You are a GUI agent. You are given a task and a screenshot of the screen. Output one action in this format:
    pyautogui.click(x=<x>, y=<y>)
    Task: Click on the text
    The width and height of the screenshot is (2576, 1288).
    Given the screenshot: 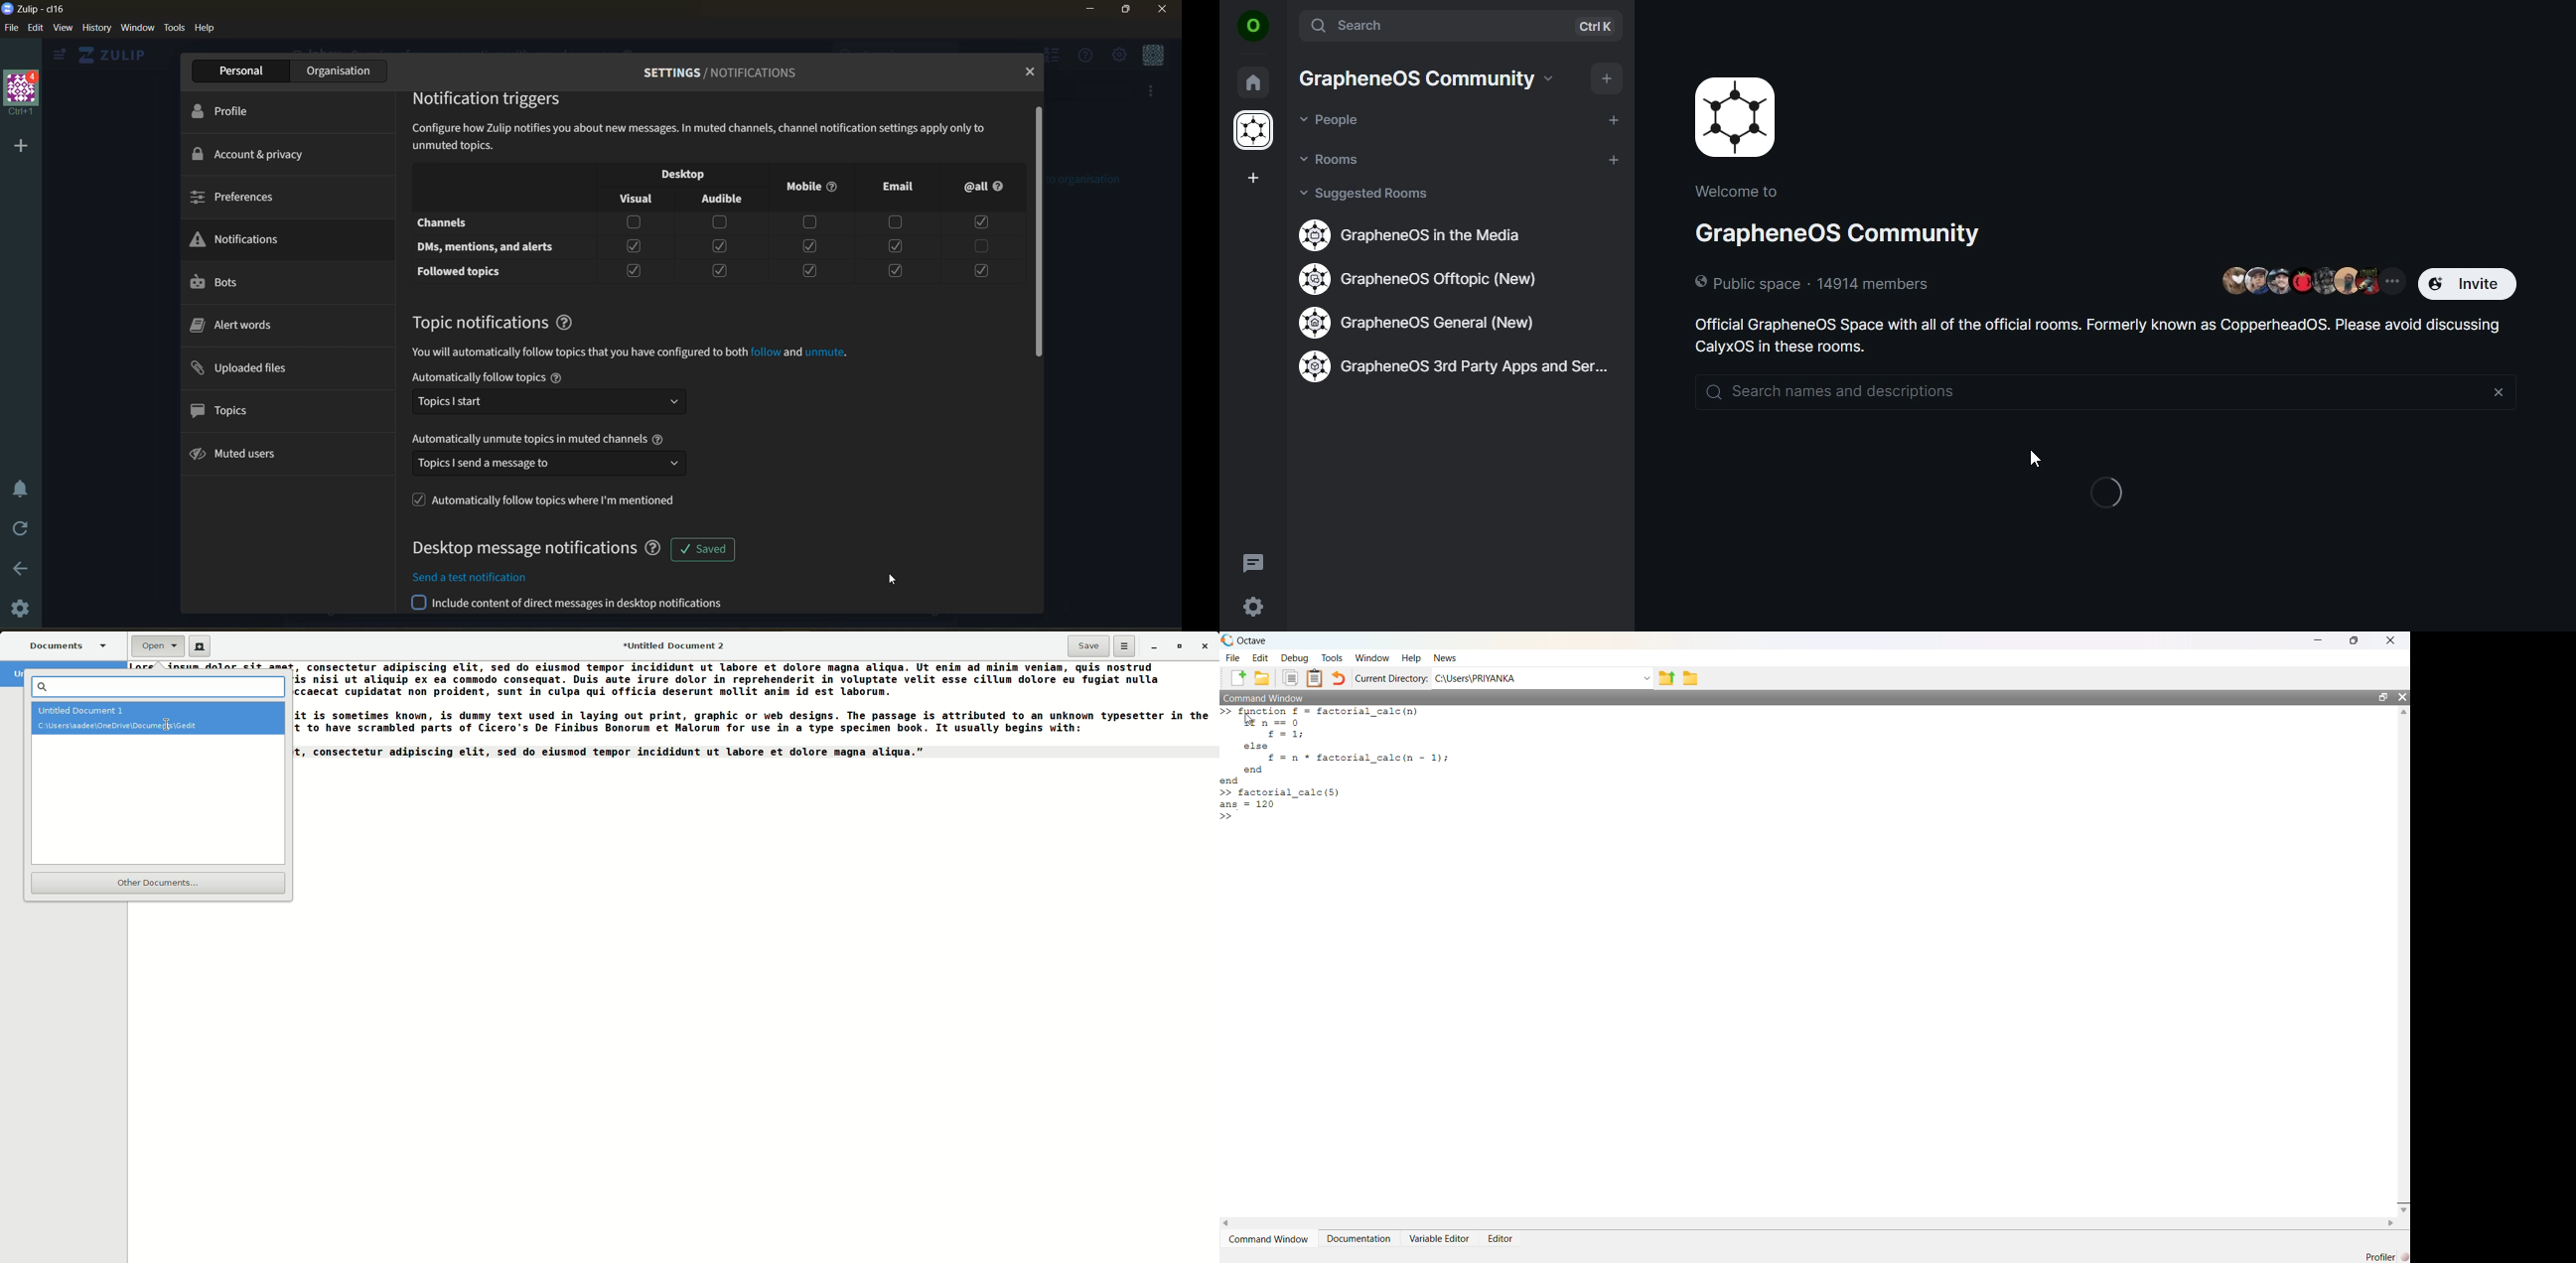 What is the action you would take?
    pyautogui.click(x=2103, y=336)
    